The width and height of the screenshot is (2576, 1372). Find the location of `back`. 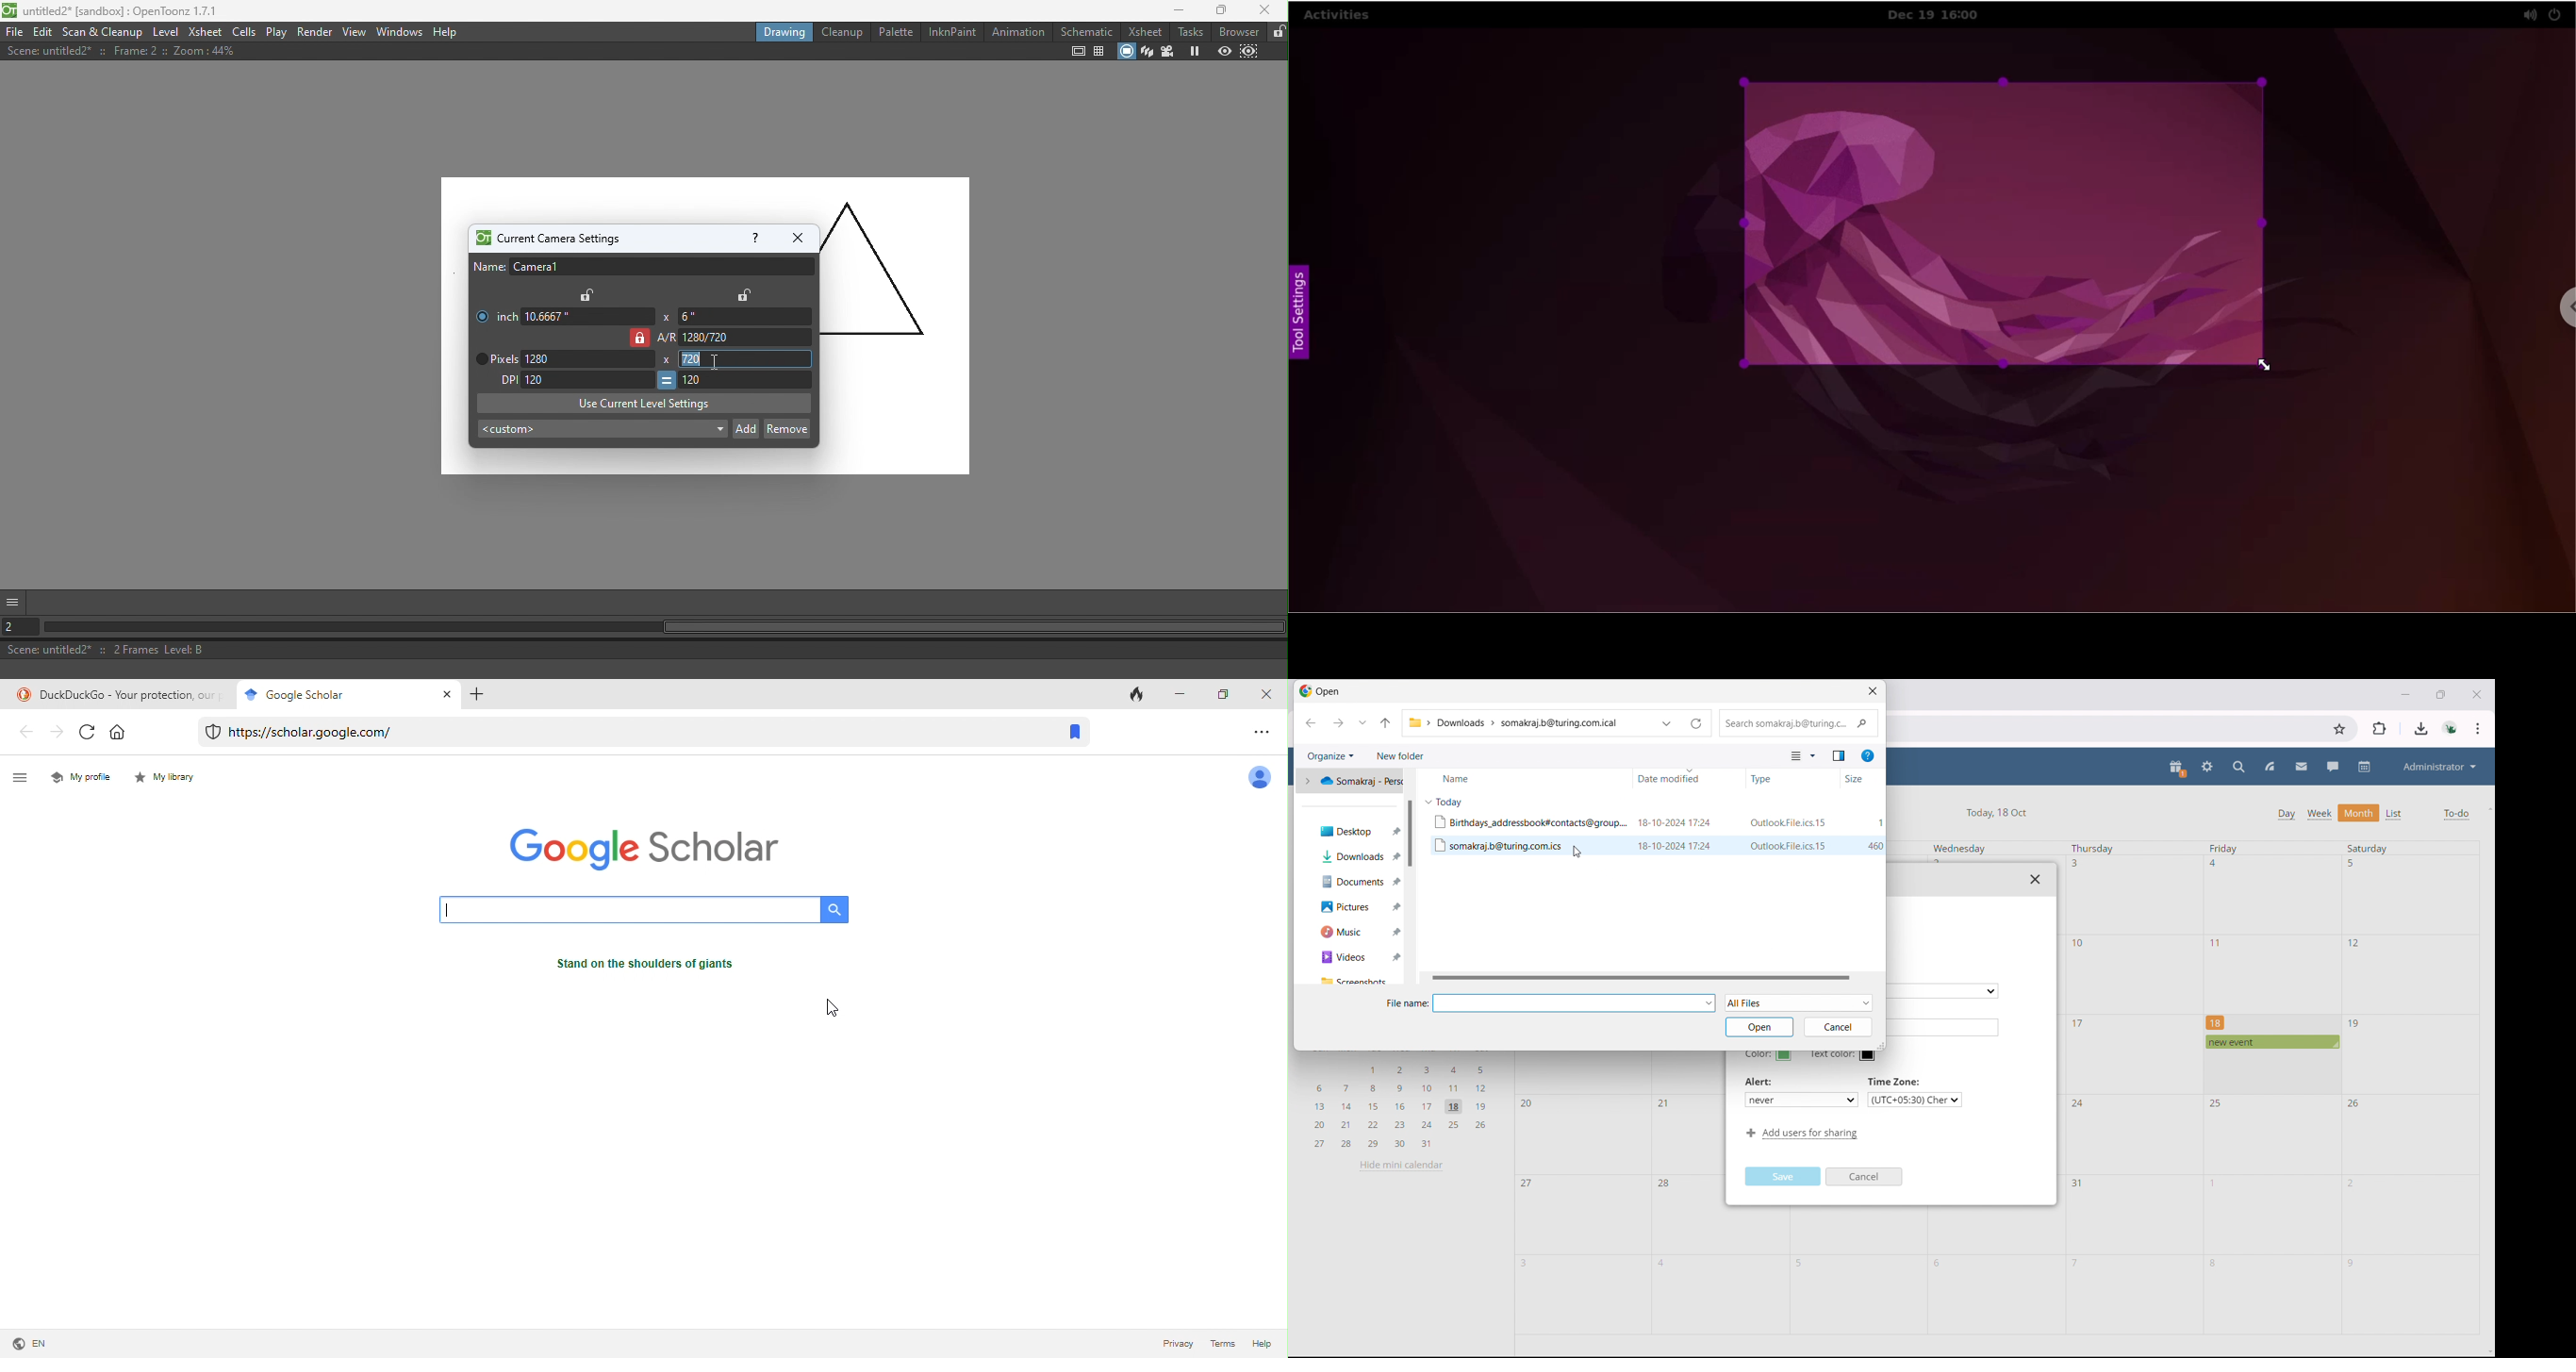

back is located at coordinates (23, 732).